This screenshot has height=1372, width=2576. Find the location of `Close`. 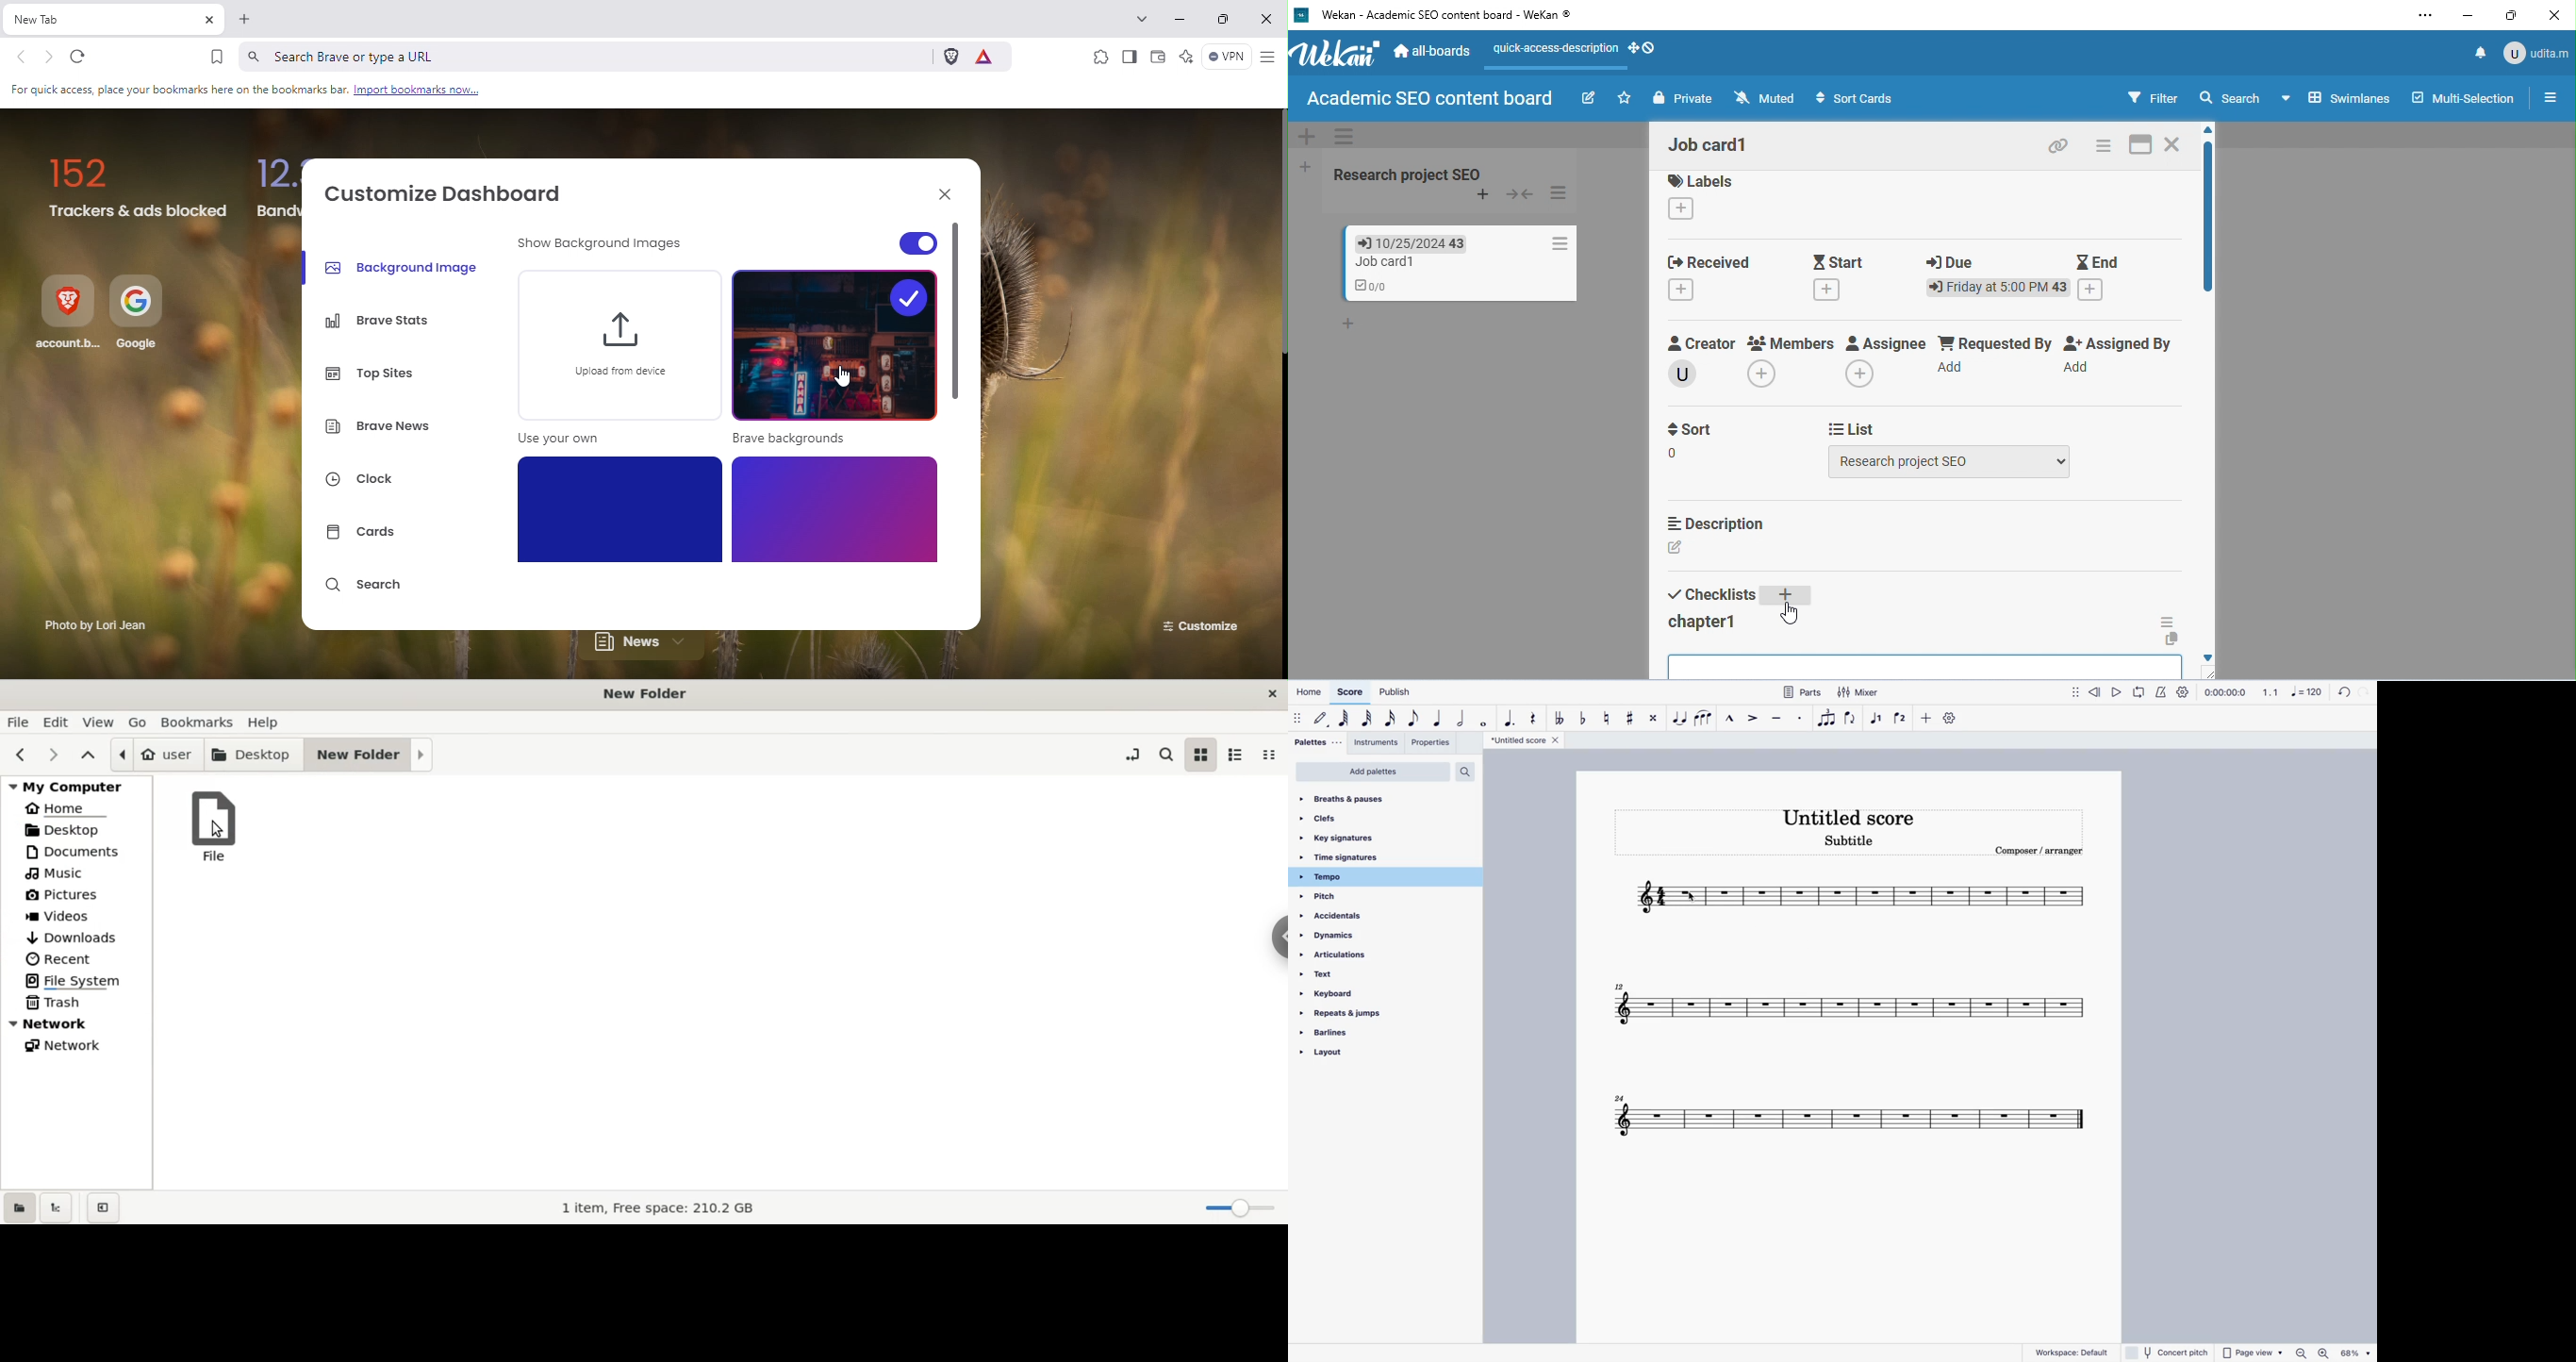

Close is located at coordinates (1268, 19).